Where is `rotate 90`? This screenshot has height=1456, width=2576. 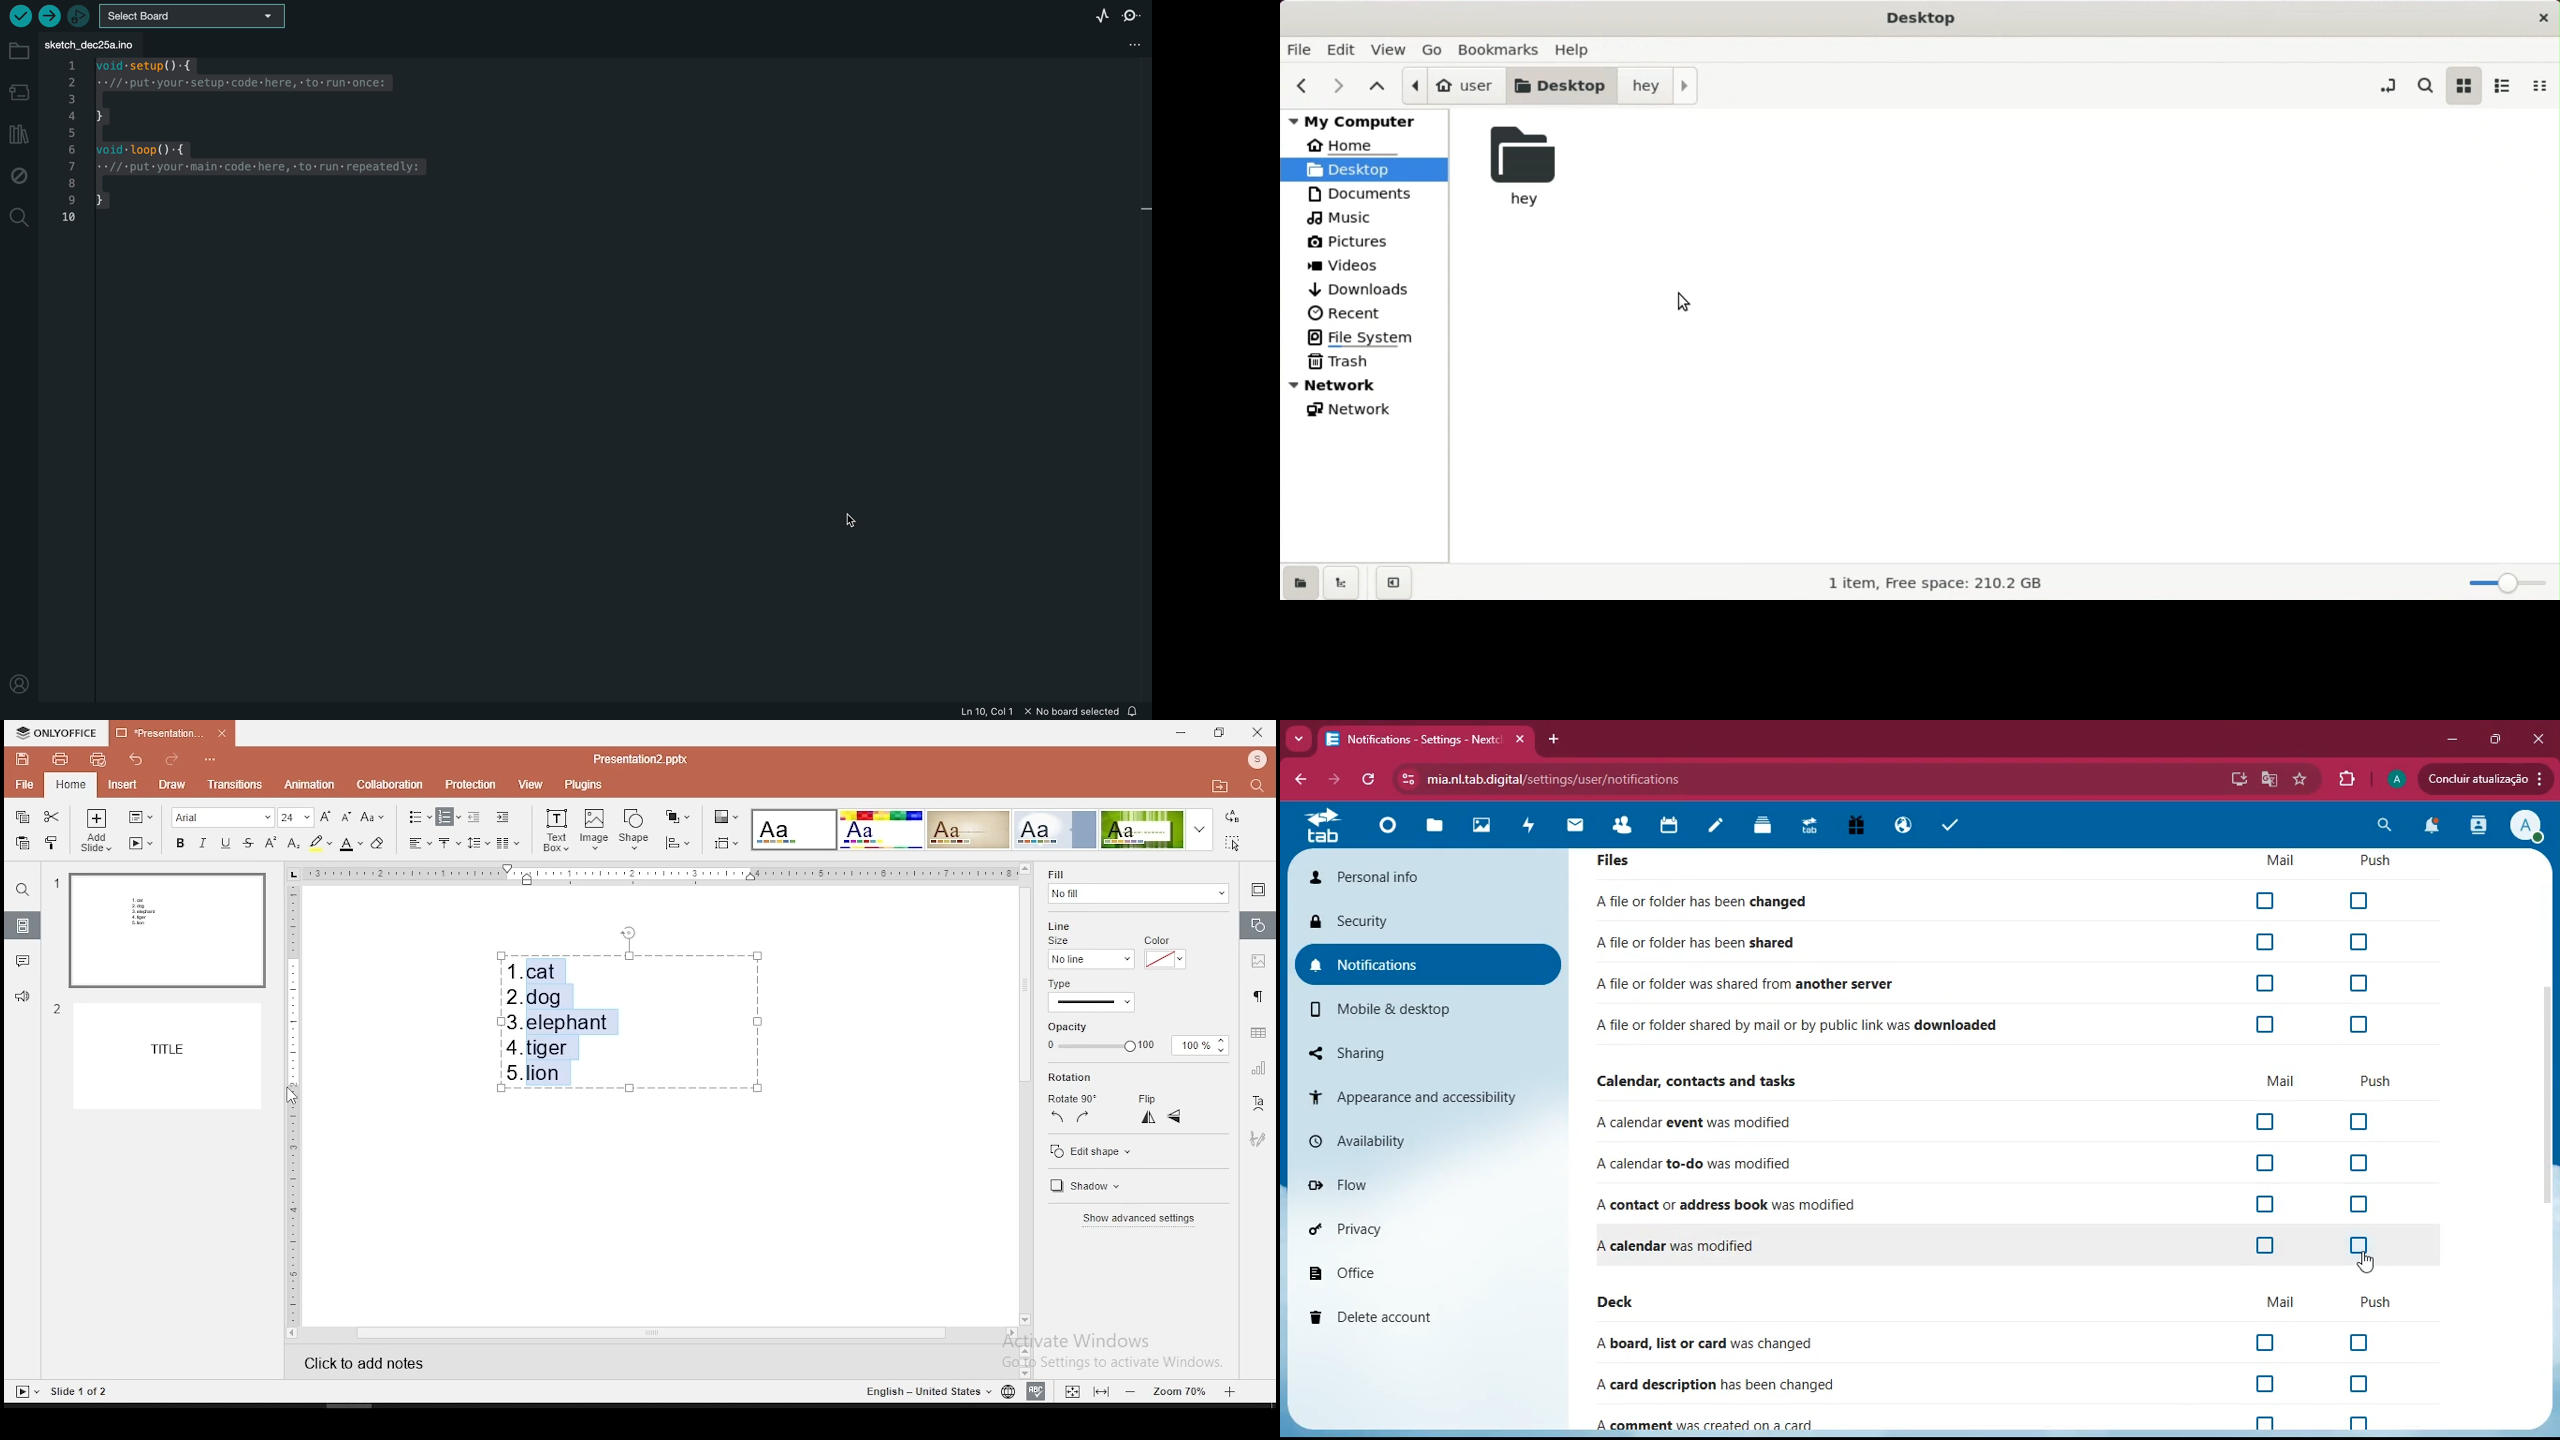
rotate 90 is located at coordinates (1074, 1100).